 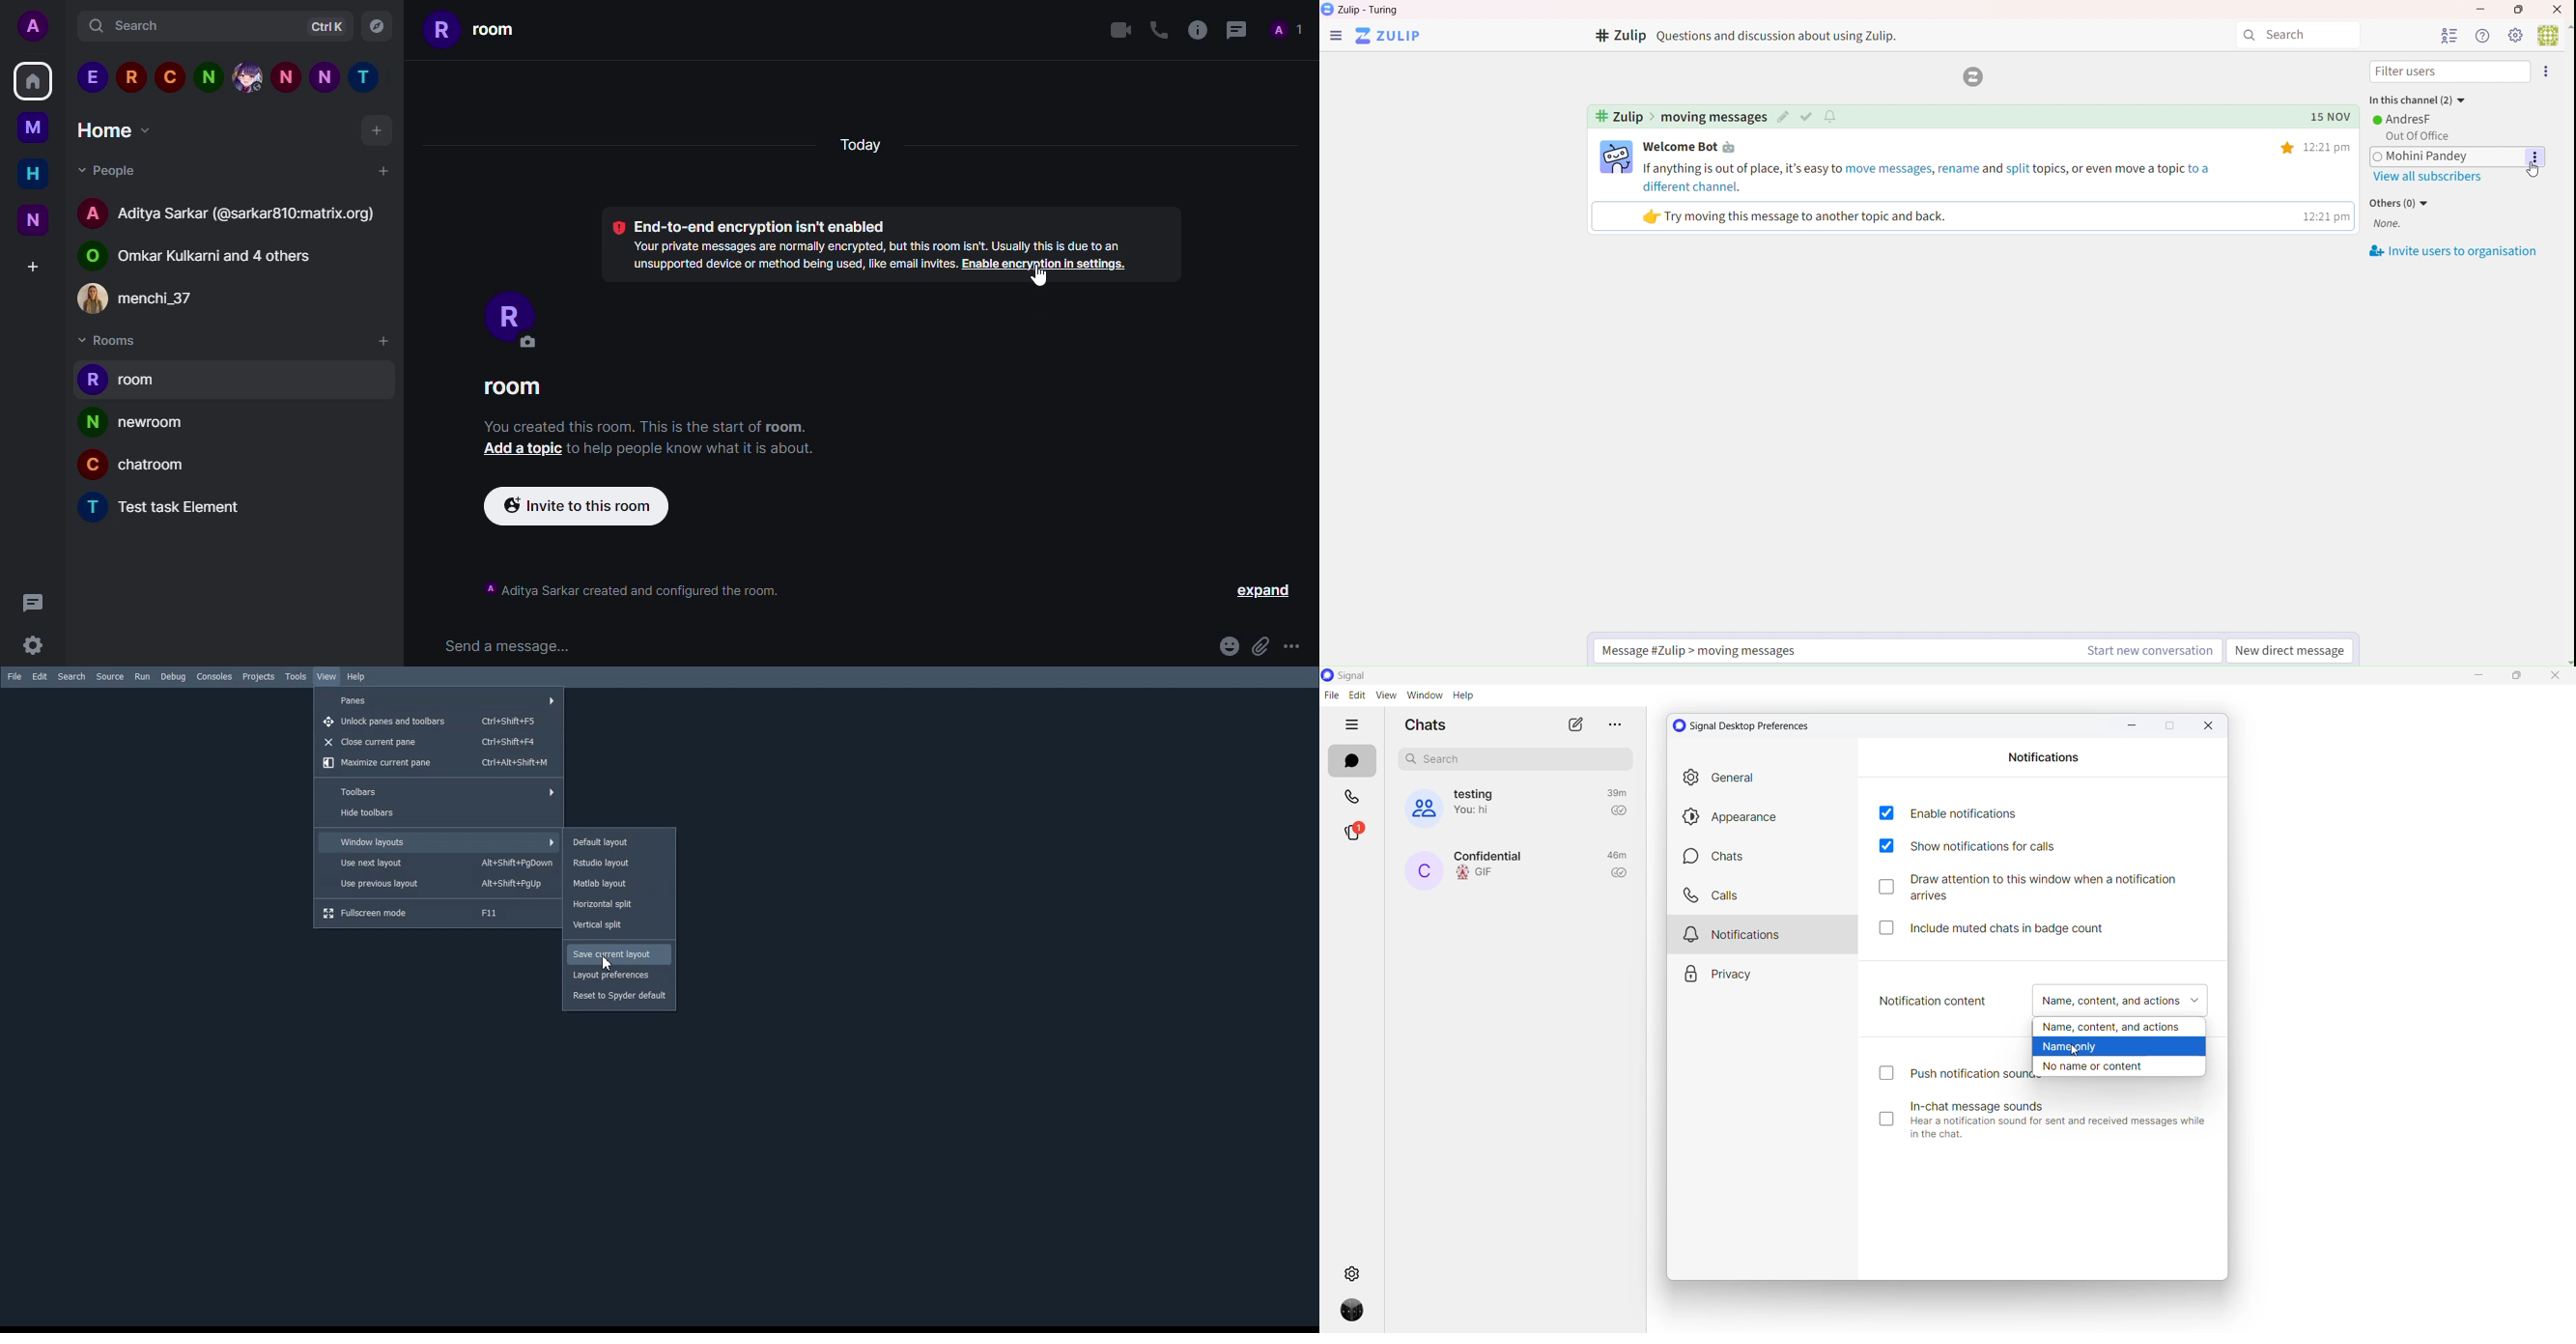 I want to click on home, so click(x=33, y=173).